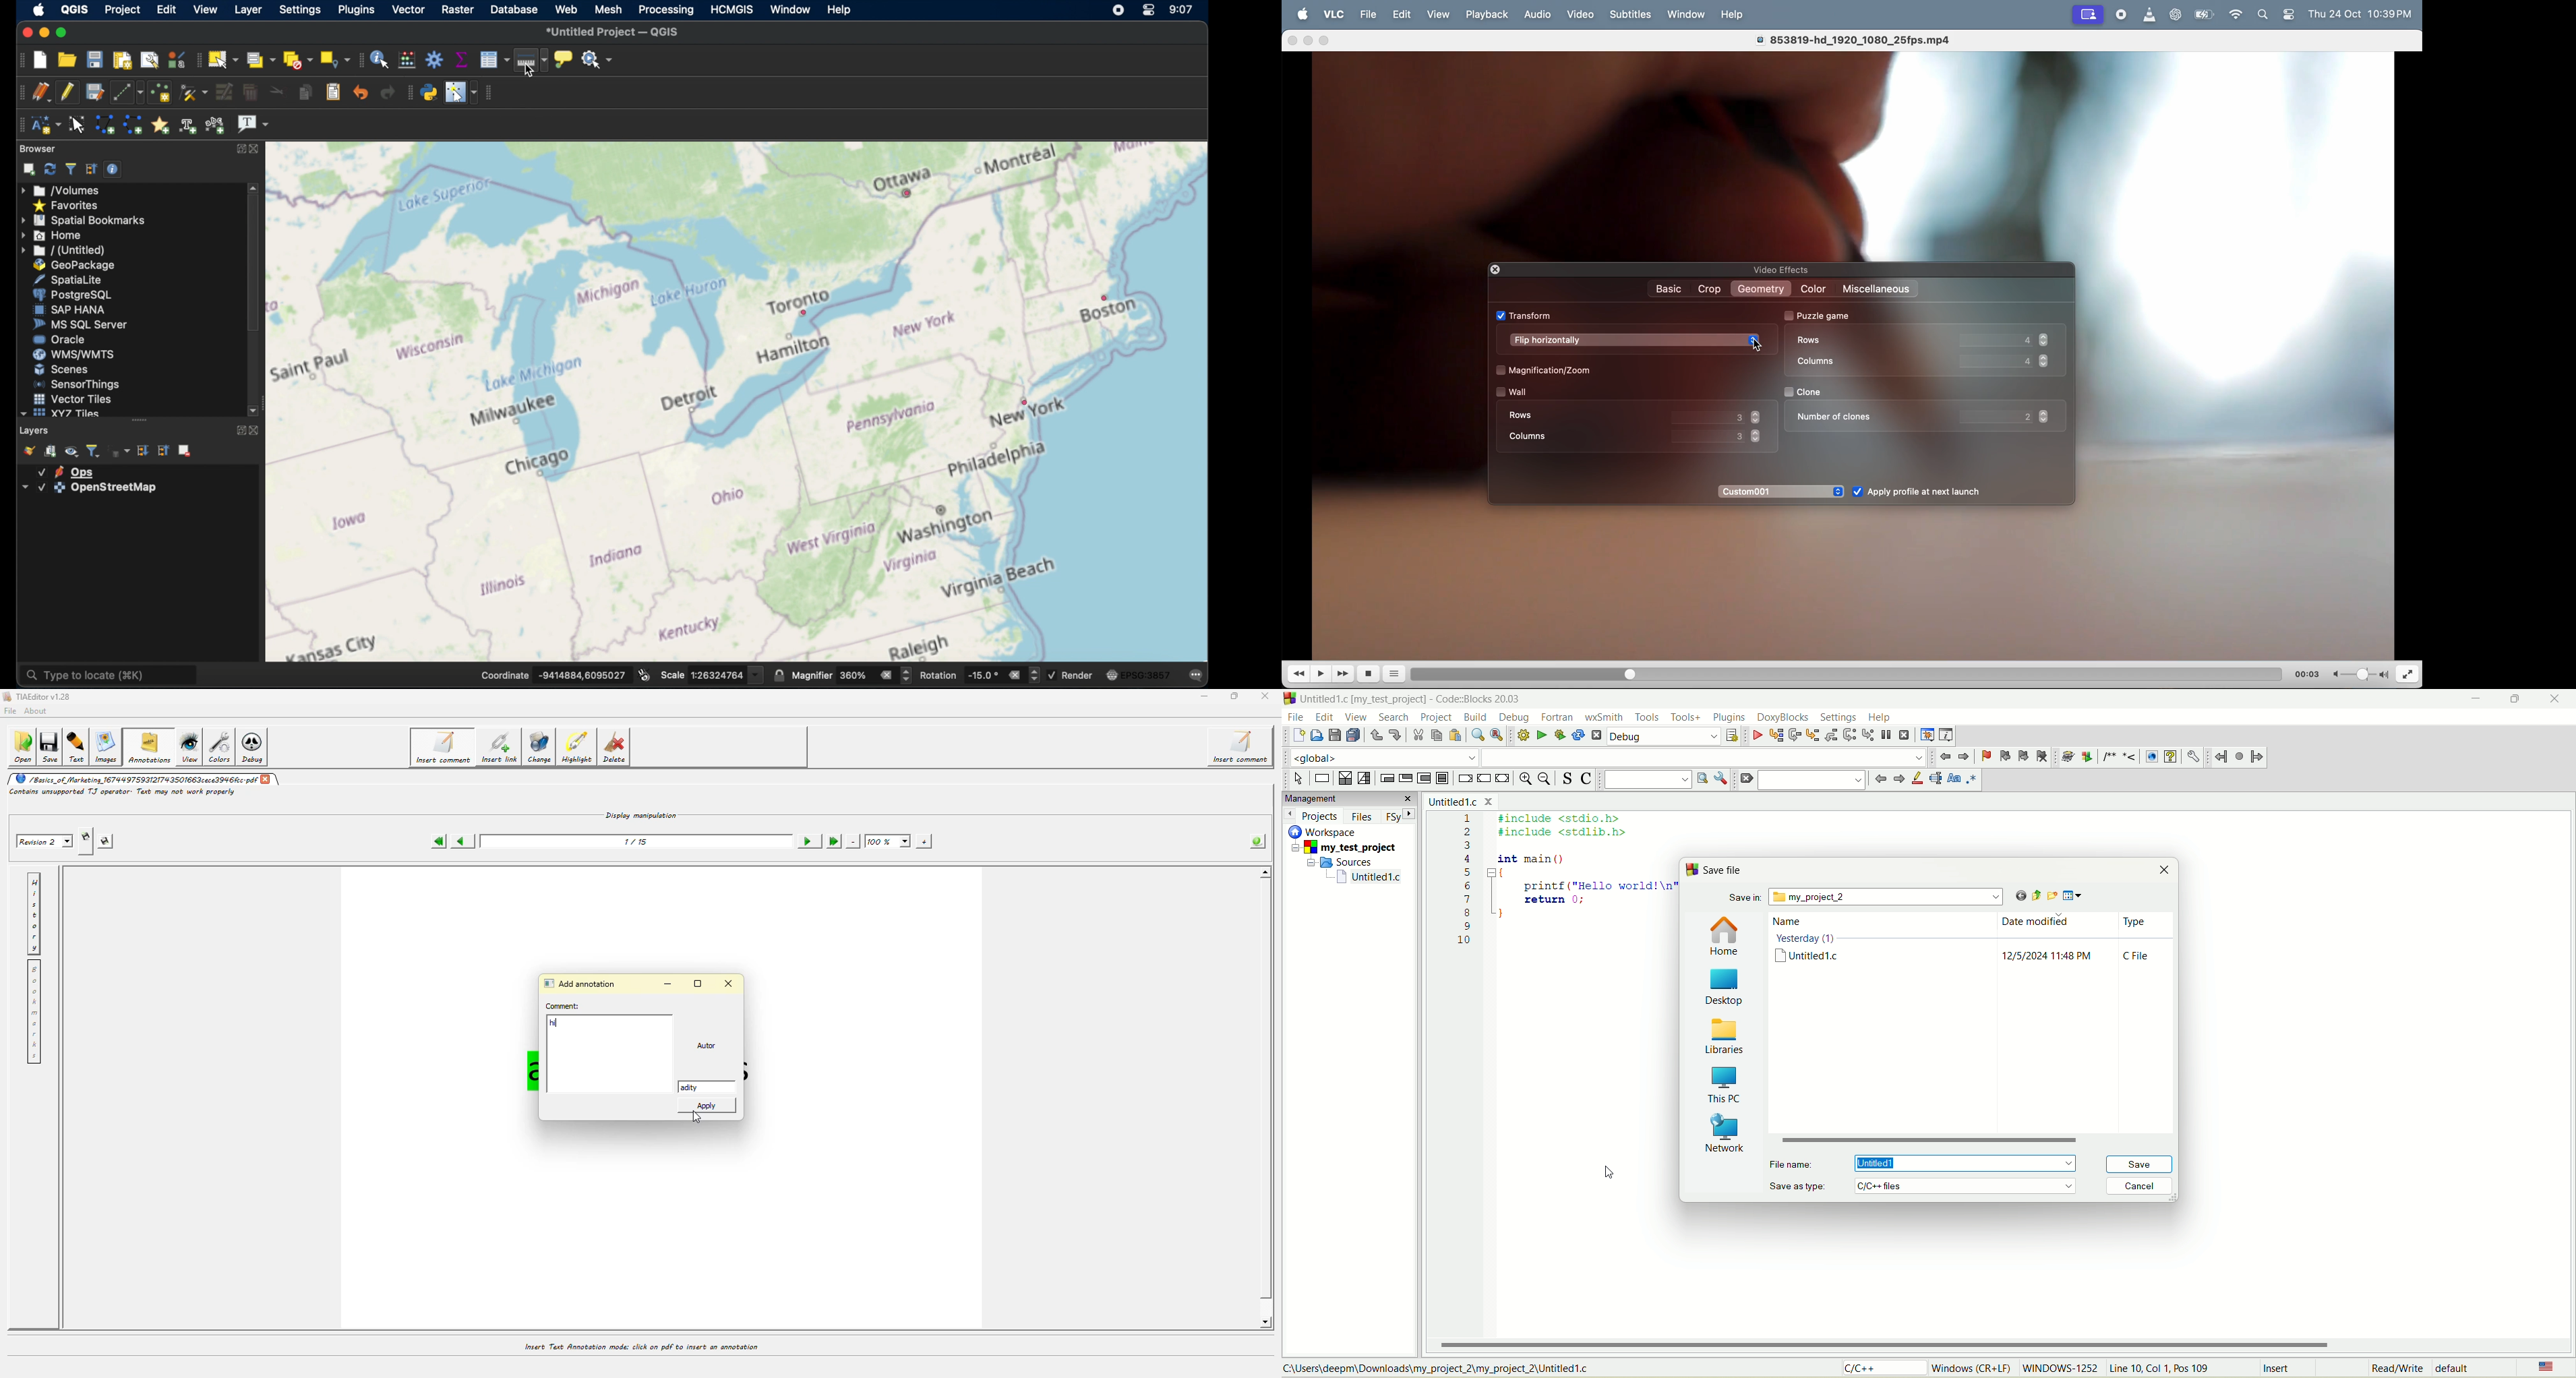 The height and width of the screenshot is (1400, 2576). What do you see at coordinates (26, 169) in the screenshot?
I see `add selected layers` at bounding box center [26, 169].